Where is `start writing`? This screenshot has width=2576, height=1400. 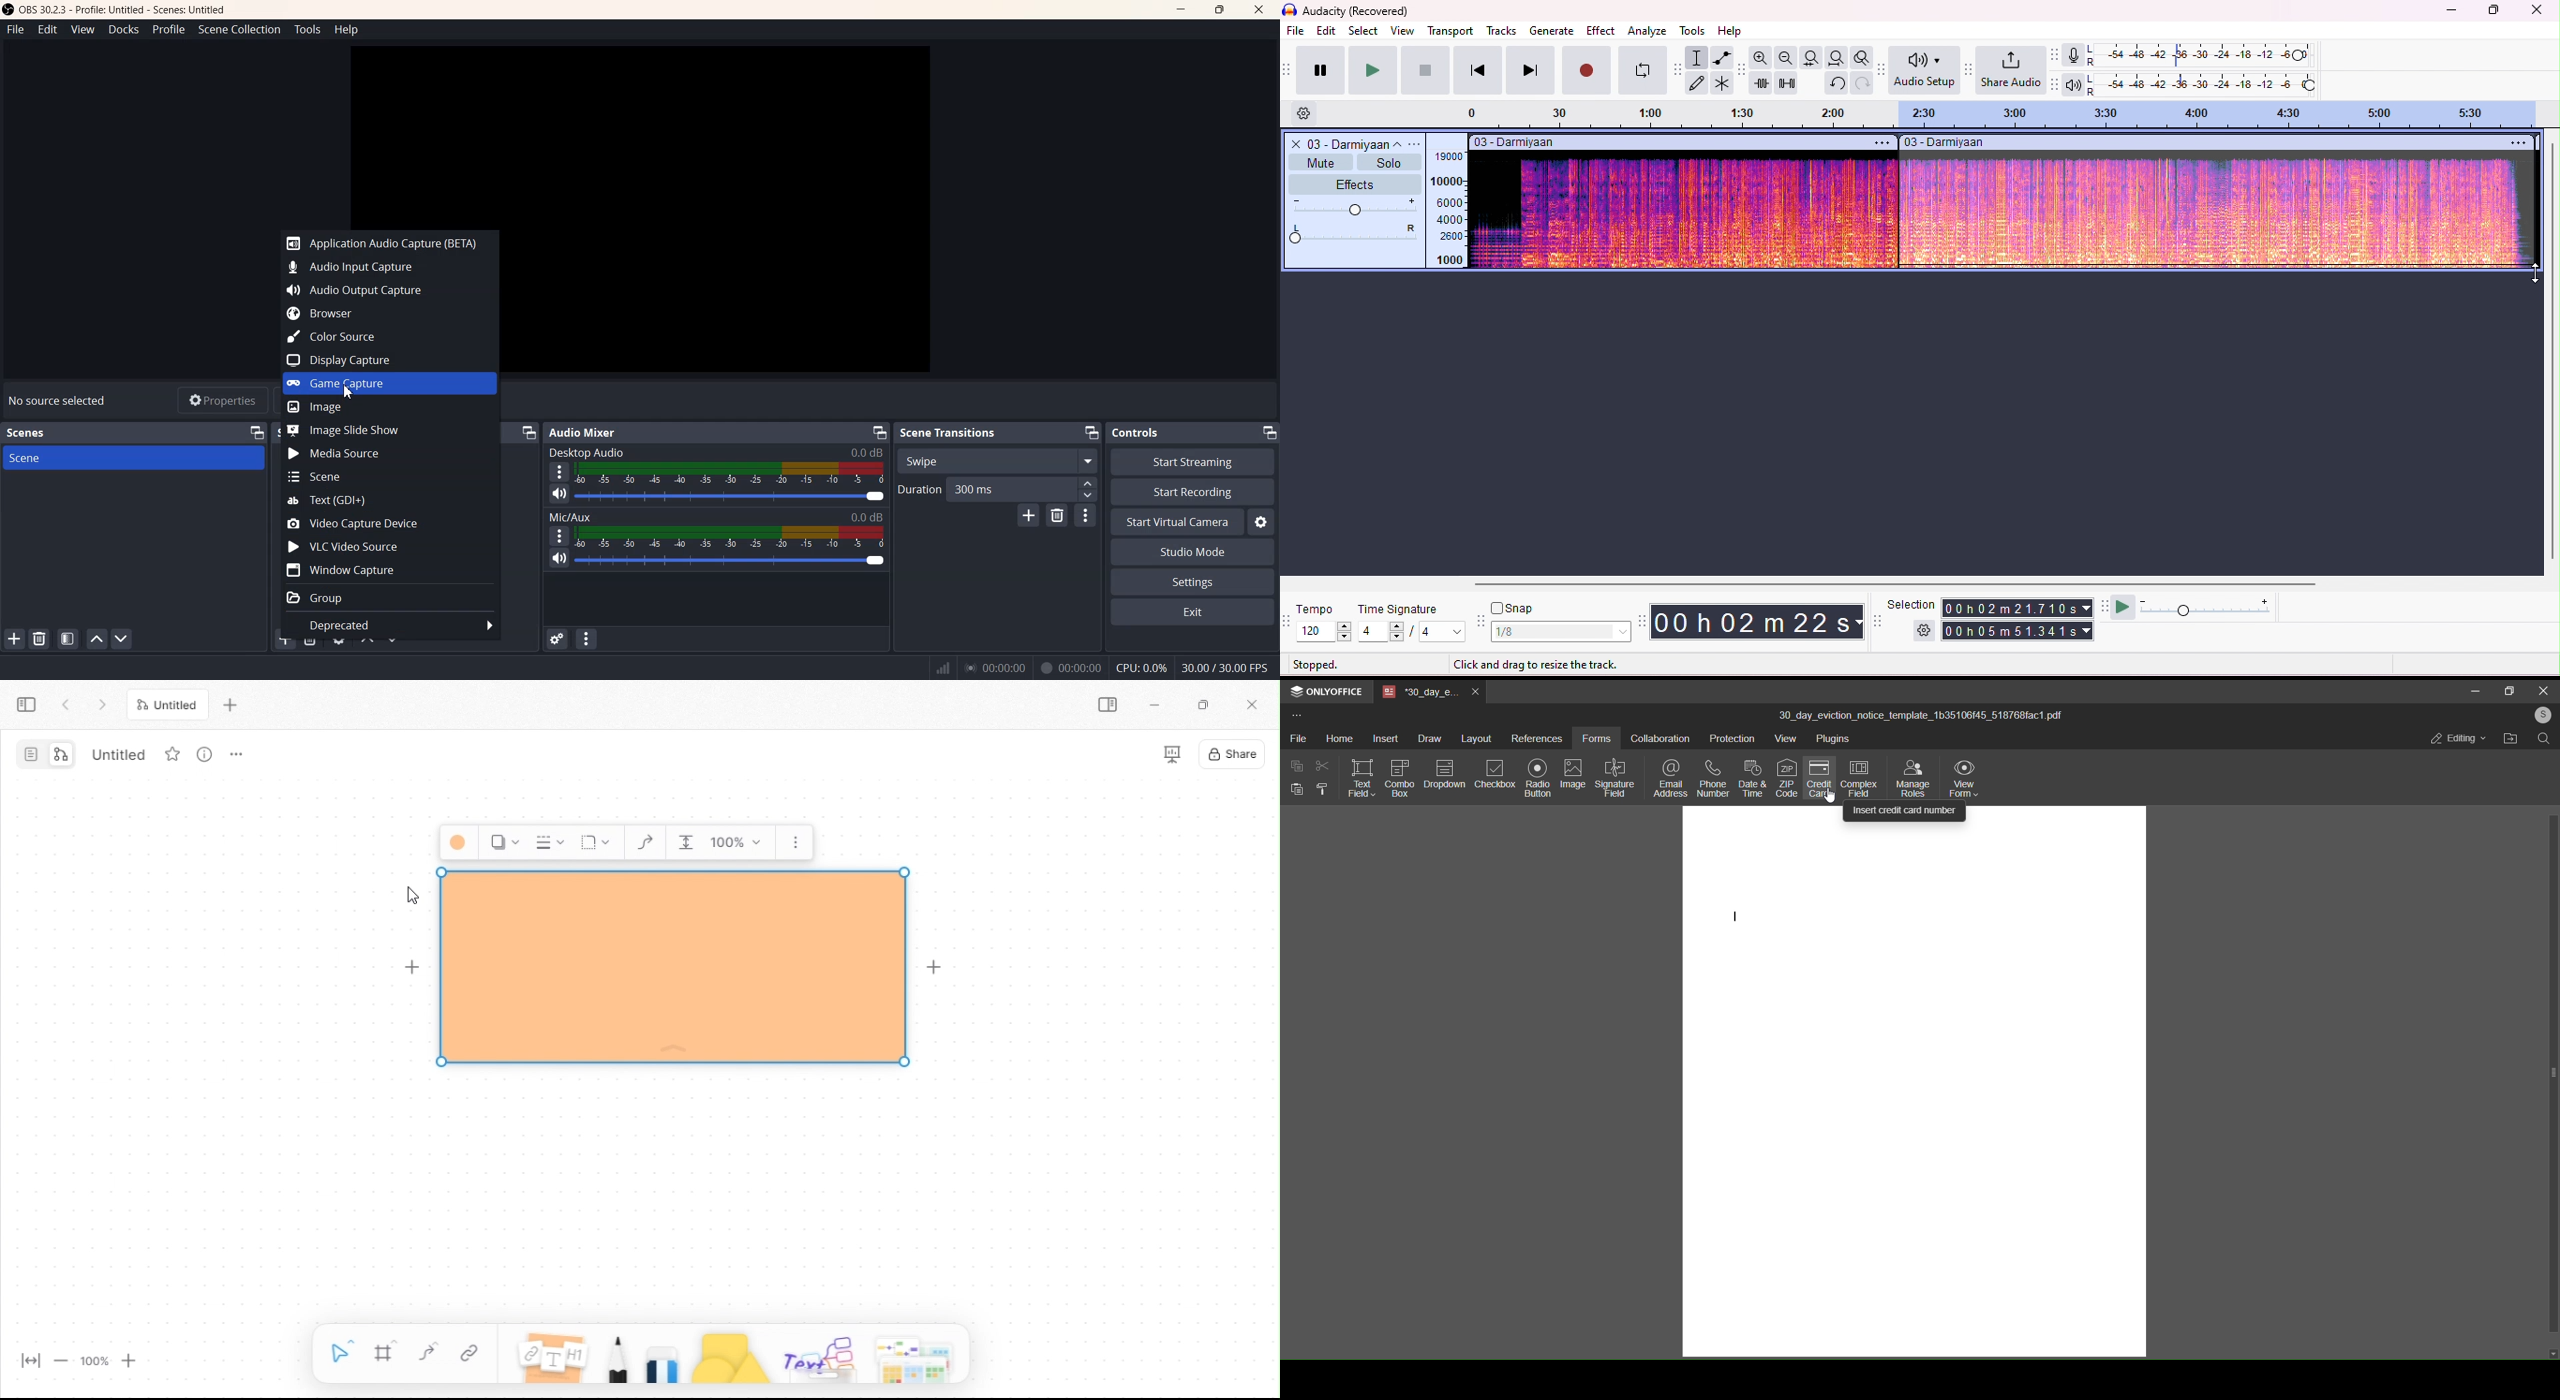
start writing is located at coordinates (1739, 919).